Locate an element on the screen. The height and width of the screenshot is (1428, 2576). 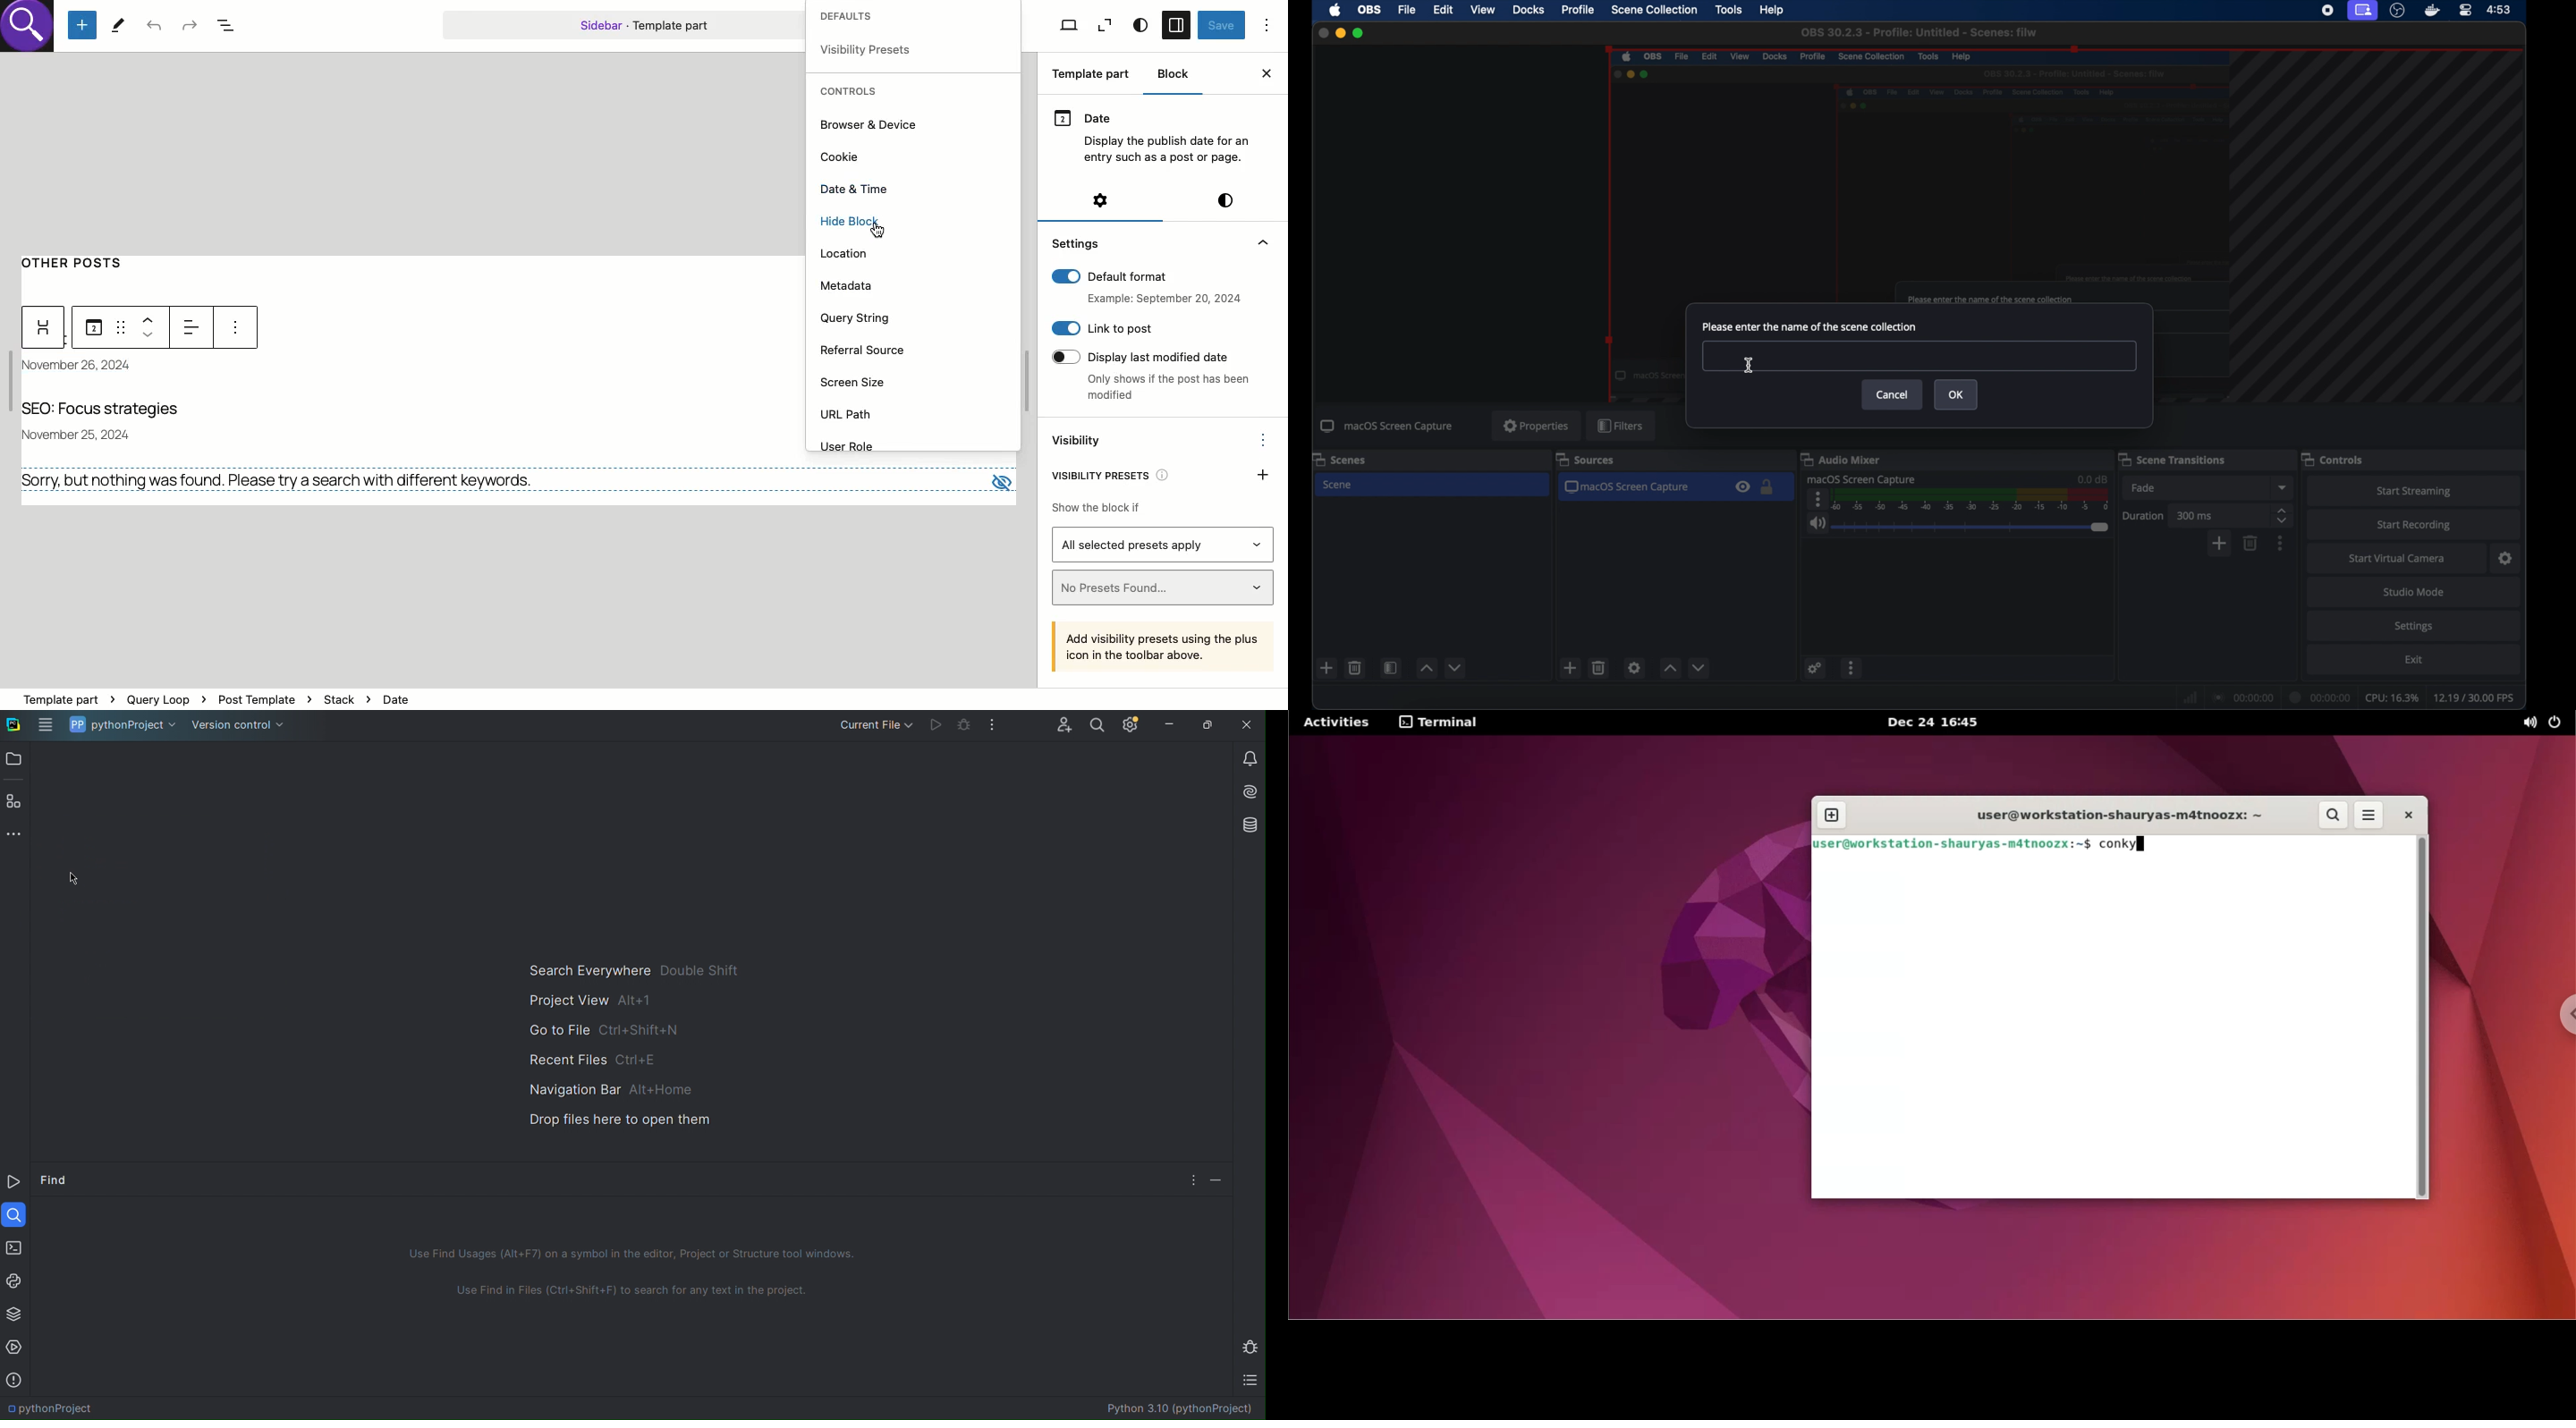
No results is located at coordinates (284, 480).